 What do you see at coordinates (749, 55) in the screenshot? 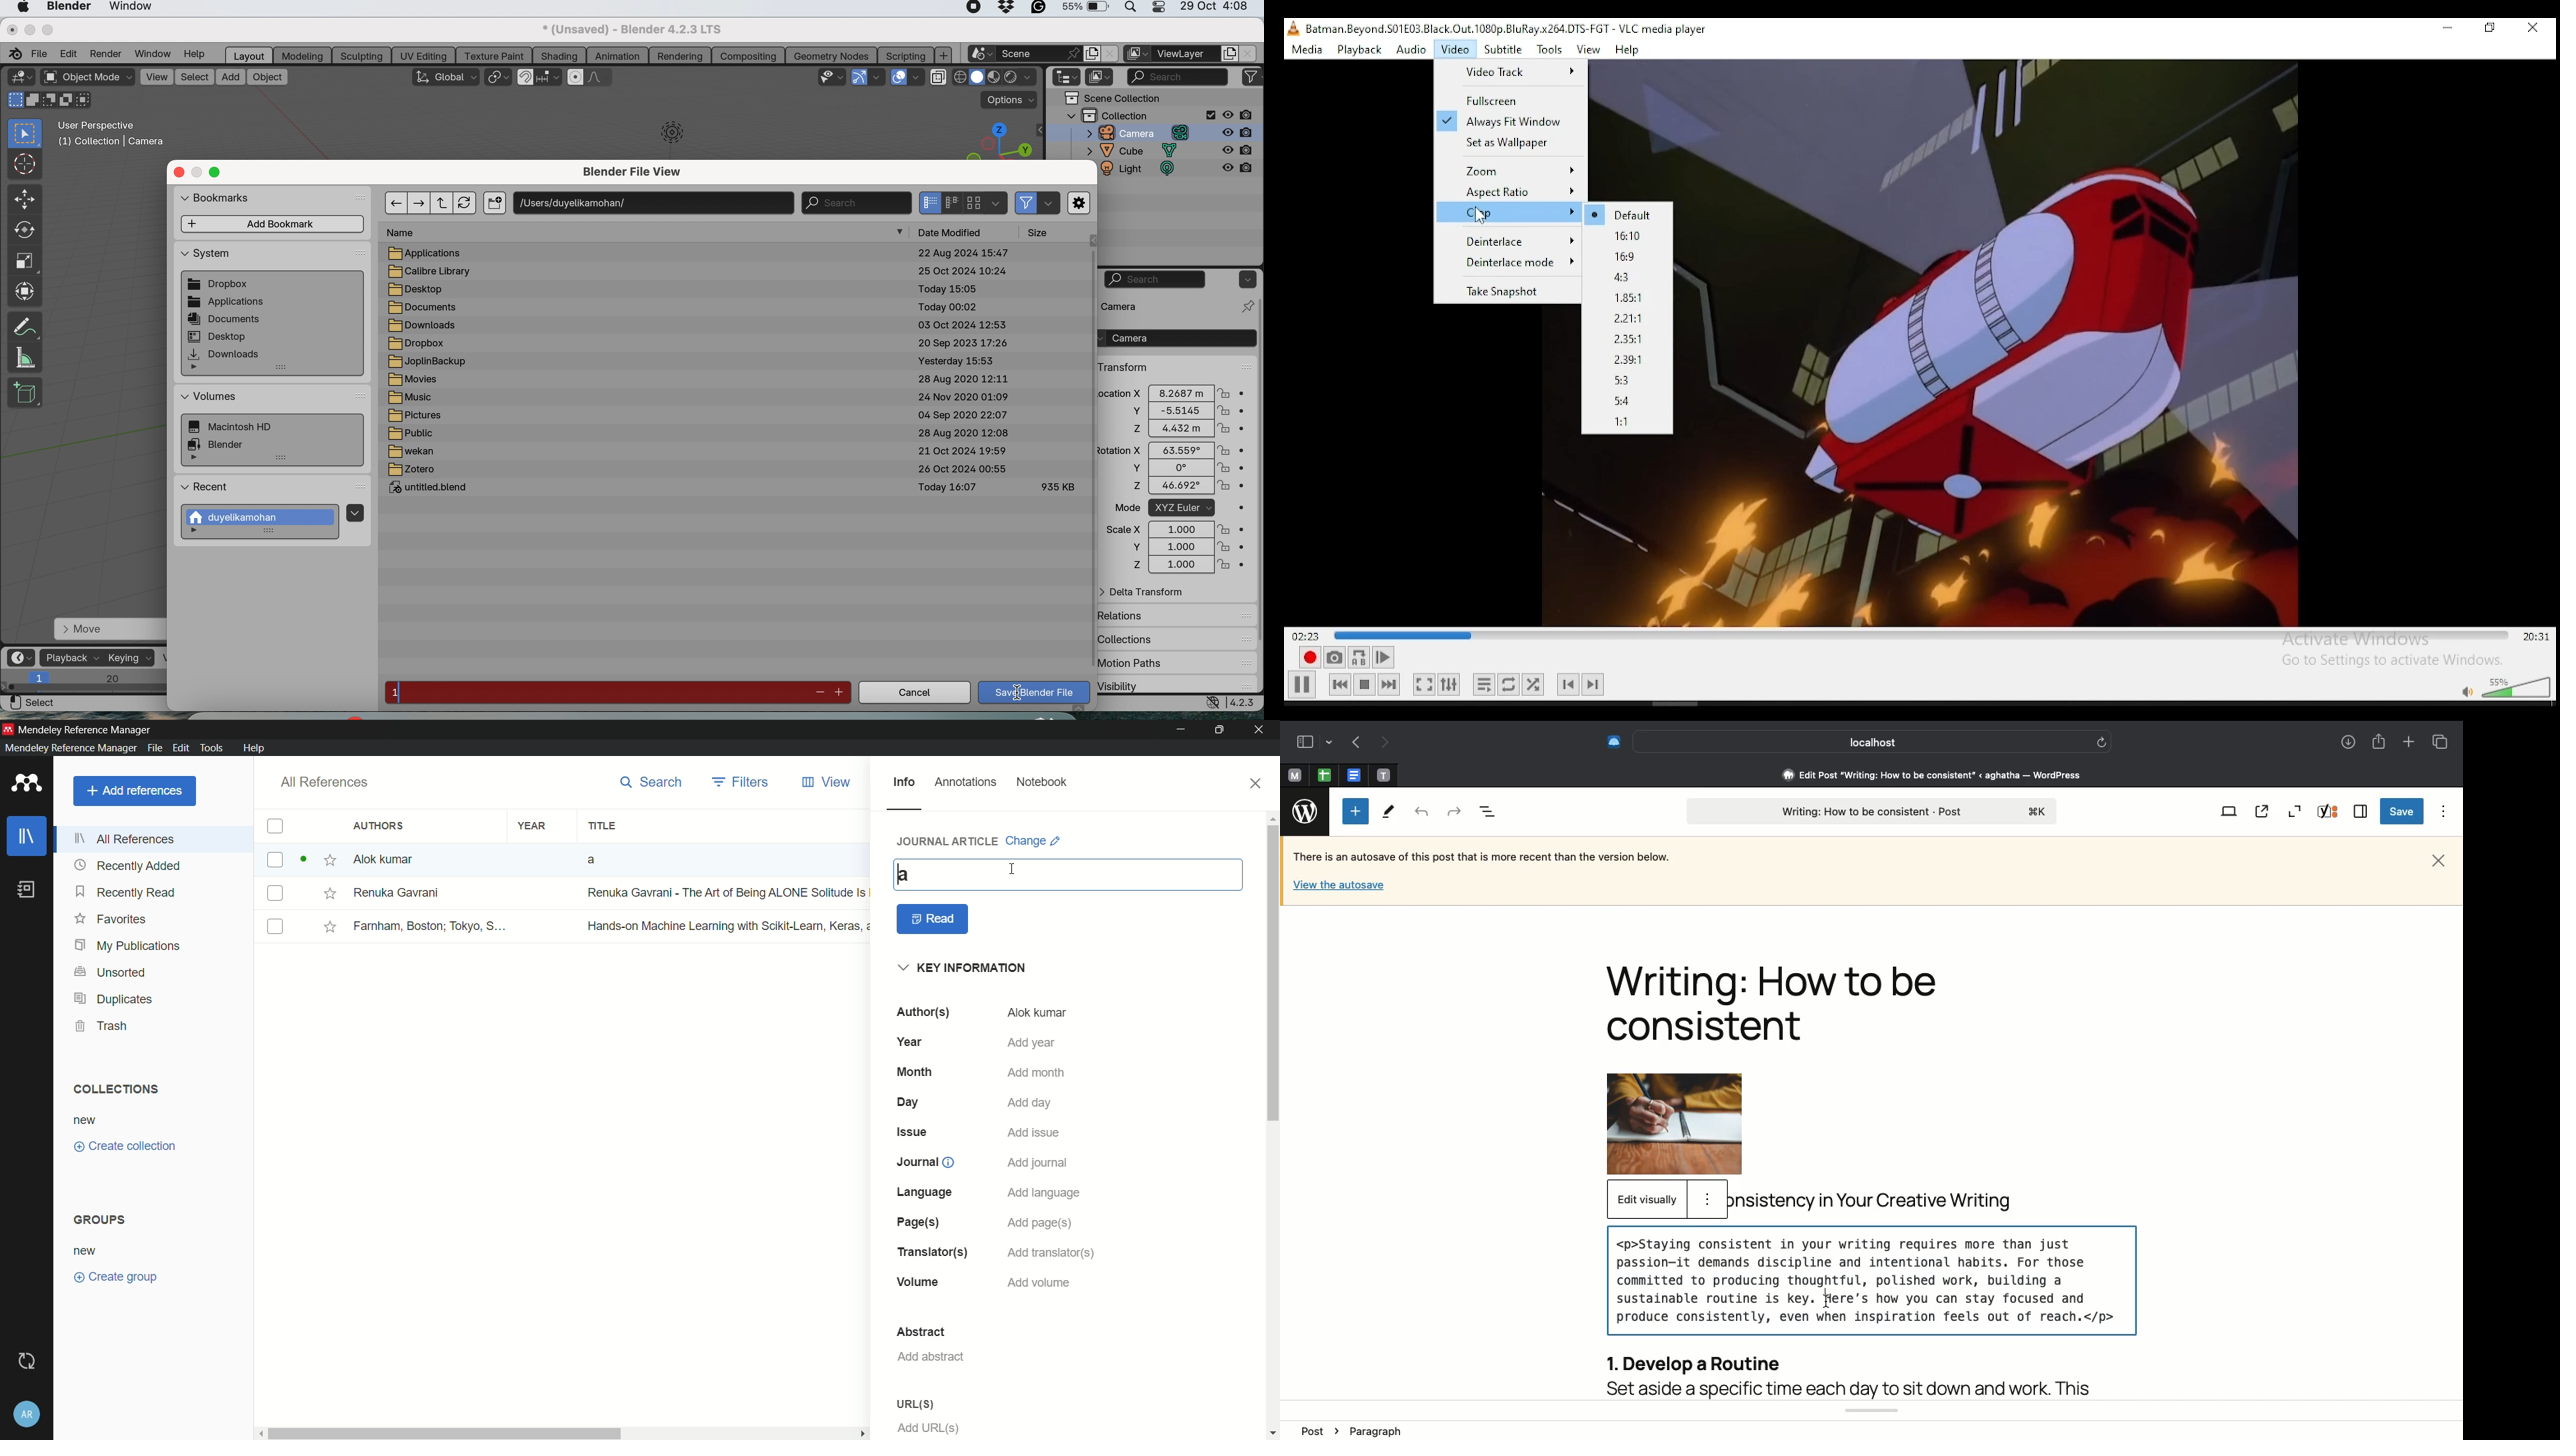
I see `compositing` at bounding box center [749, 55].